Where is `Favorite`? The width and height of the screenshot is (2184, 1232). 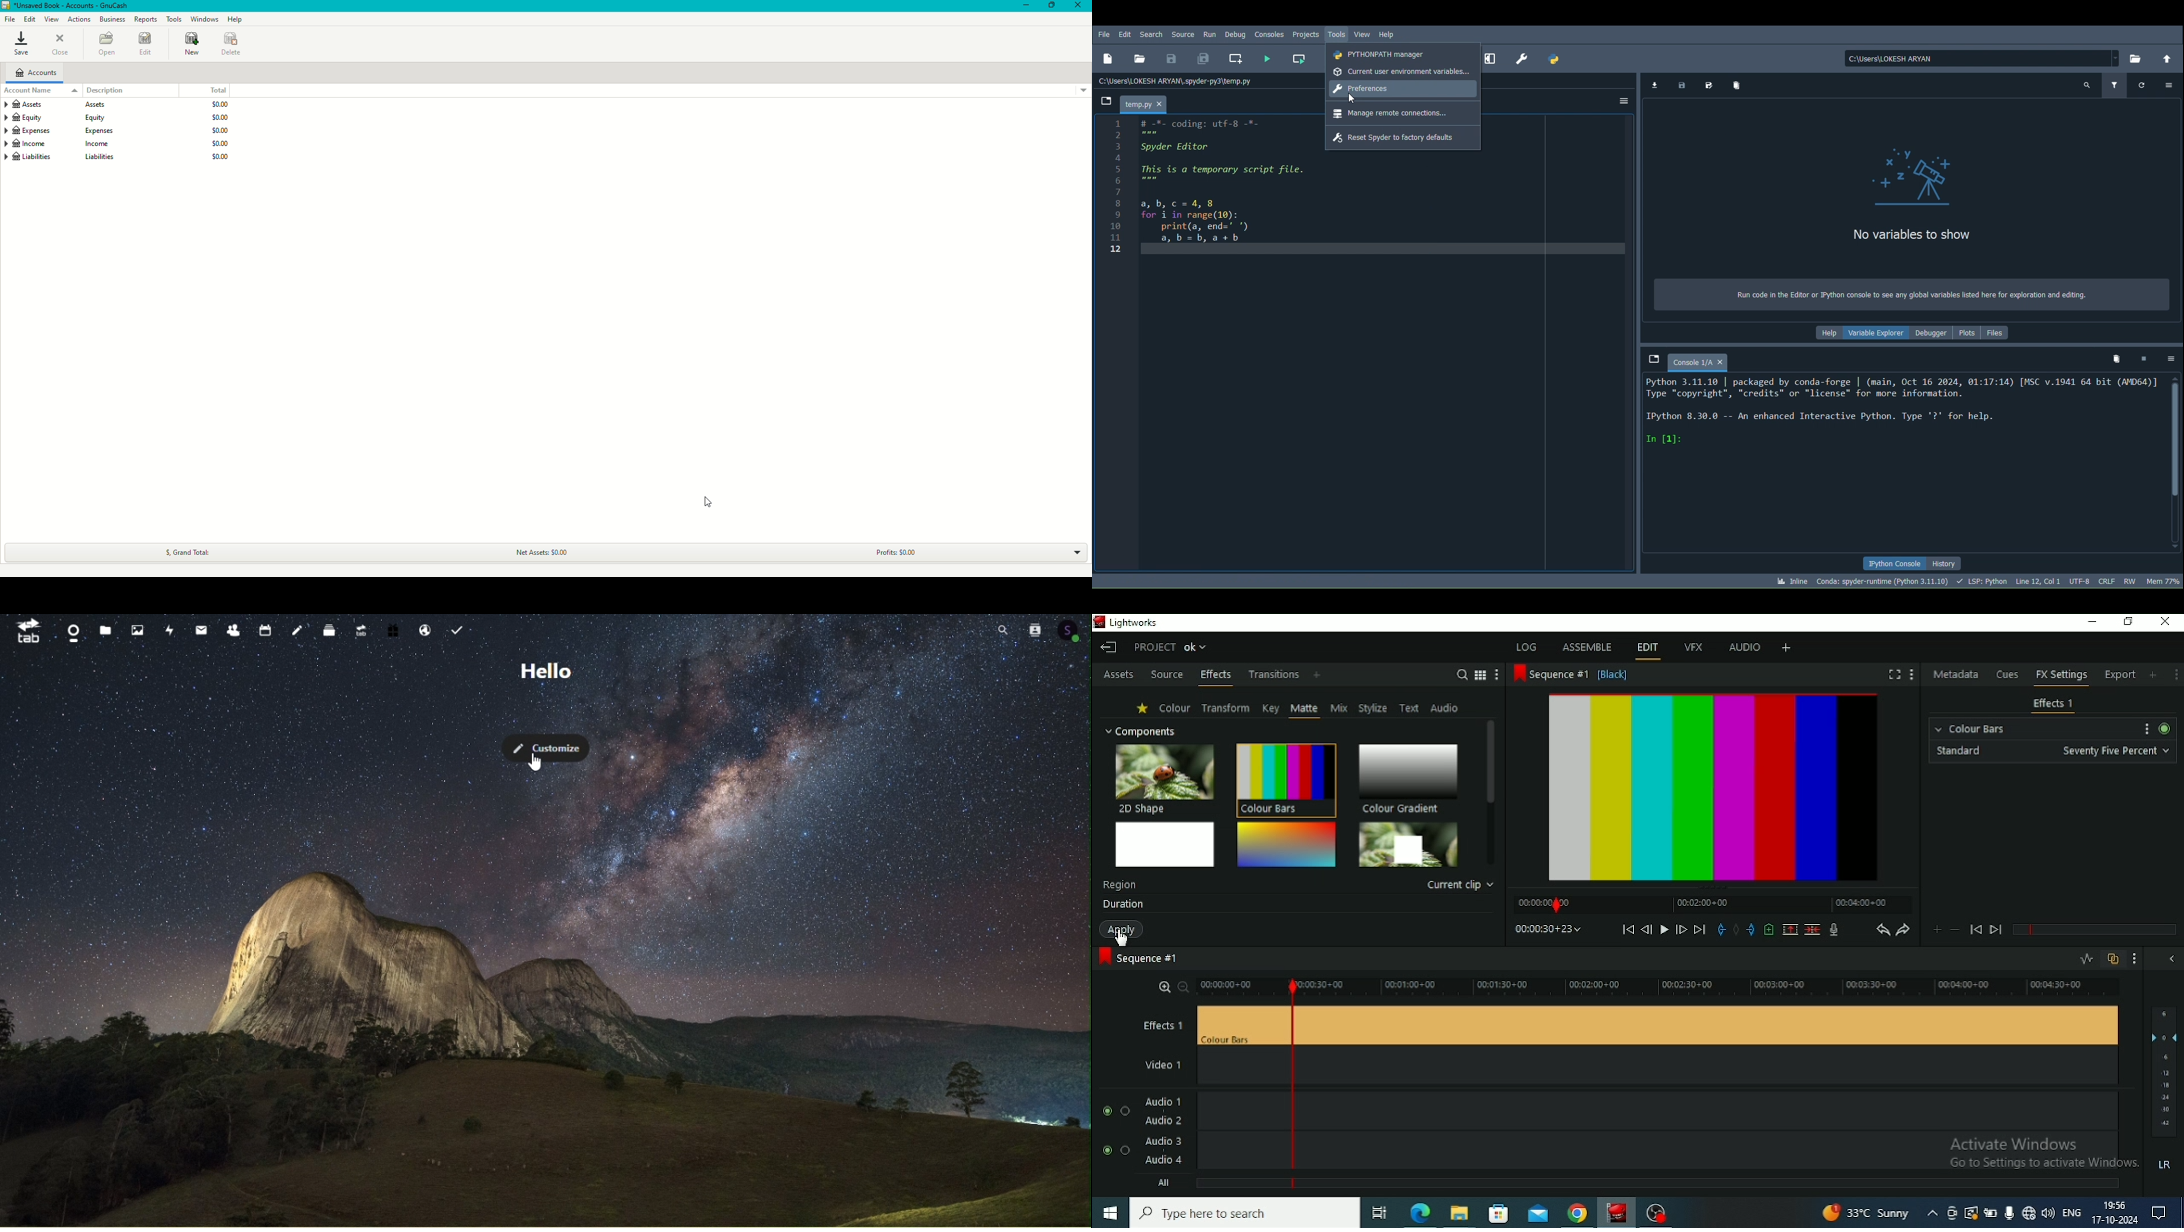
Favorite is located at coordinates (1143, 708).